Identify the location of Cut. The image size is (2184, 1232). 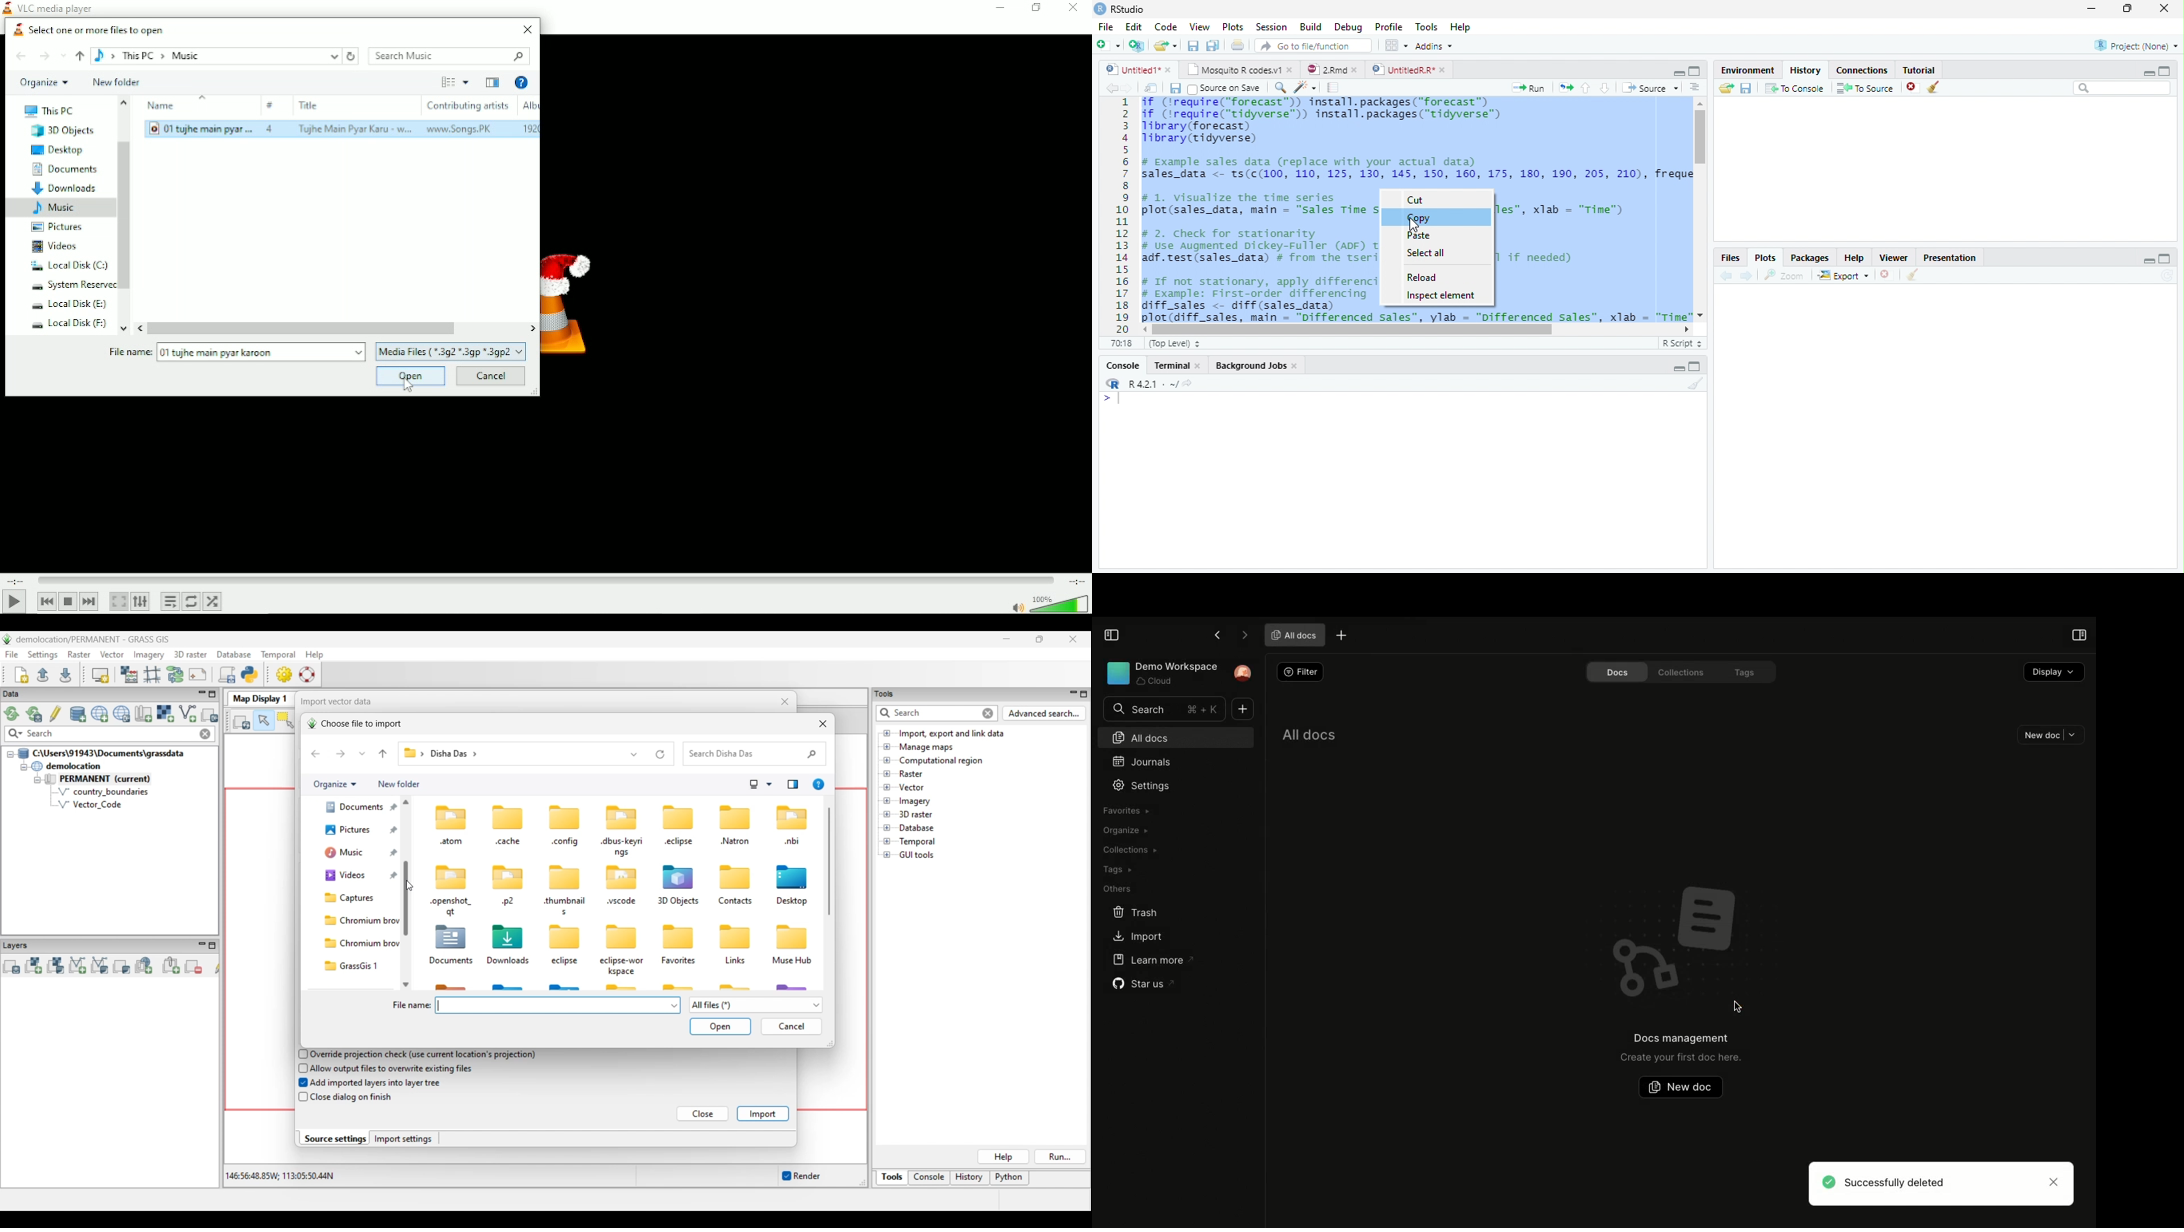
(1418, 201).